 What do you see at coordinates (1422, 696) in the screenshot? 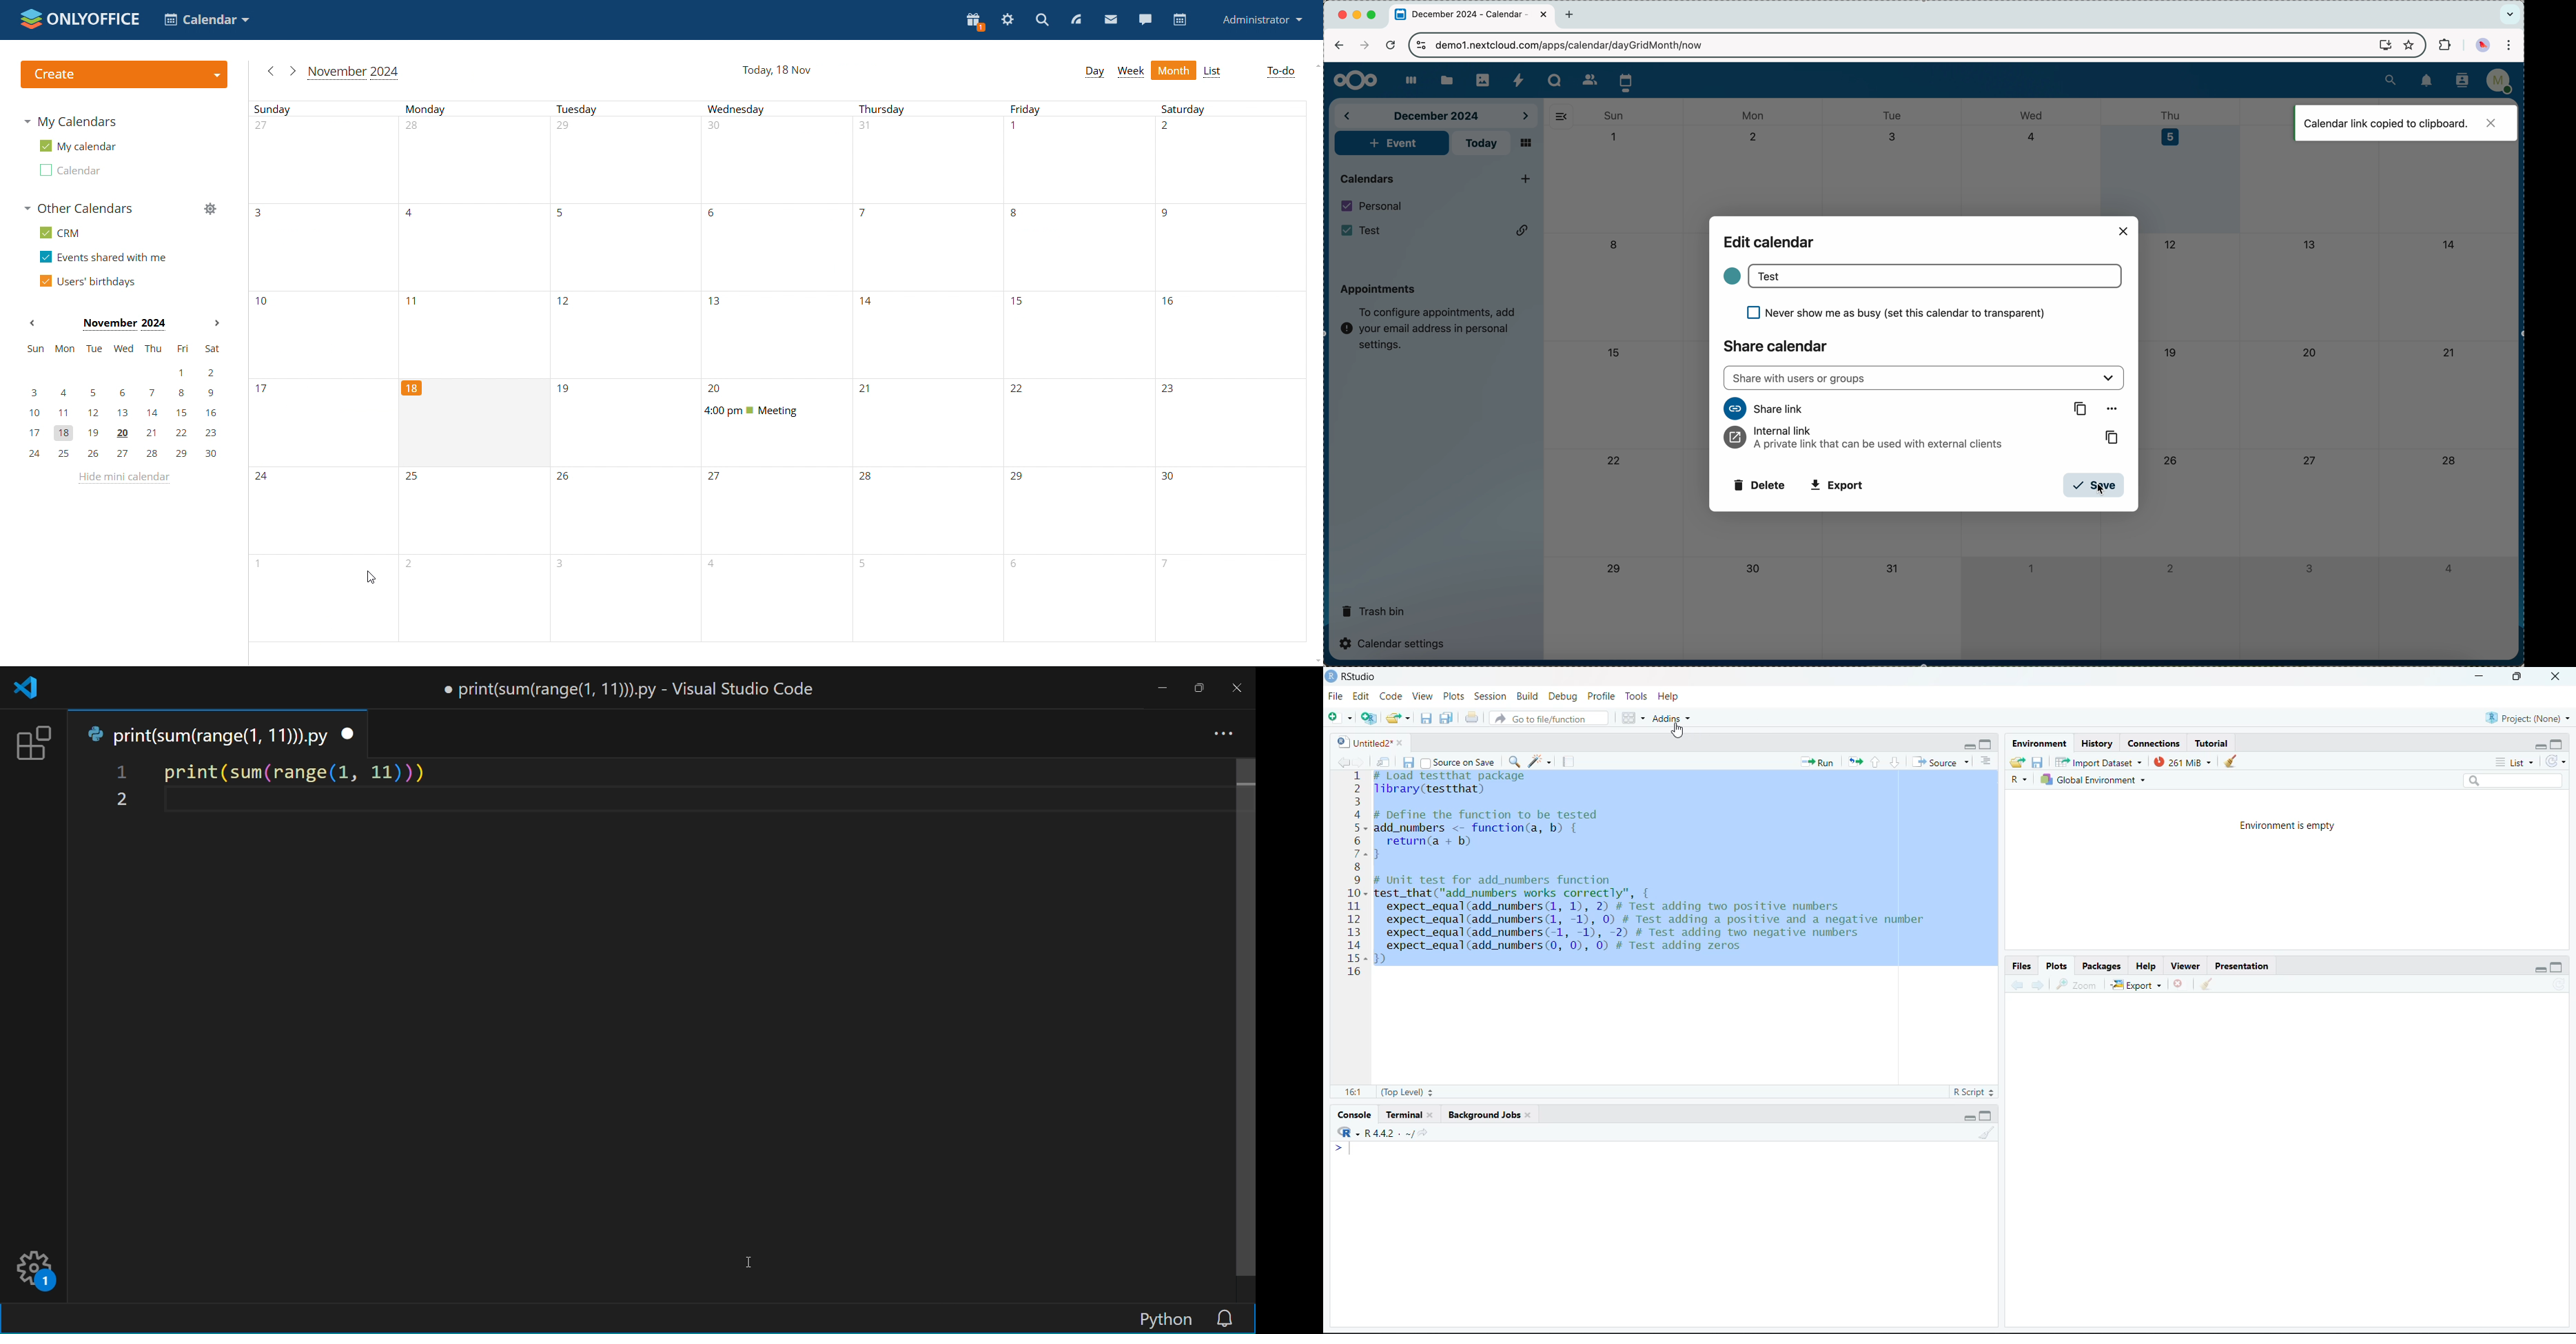
I see `View` at bounding box center [1422, 696].